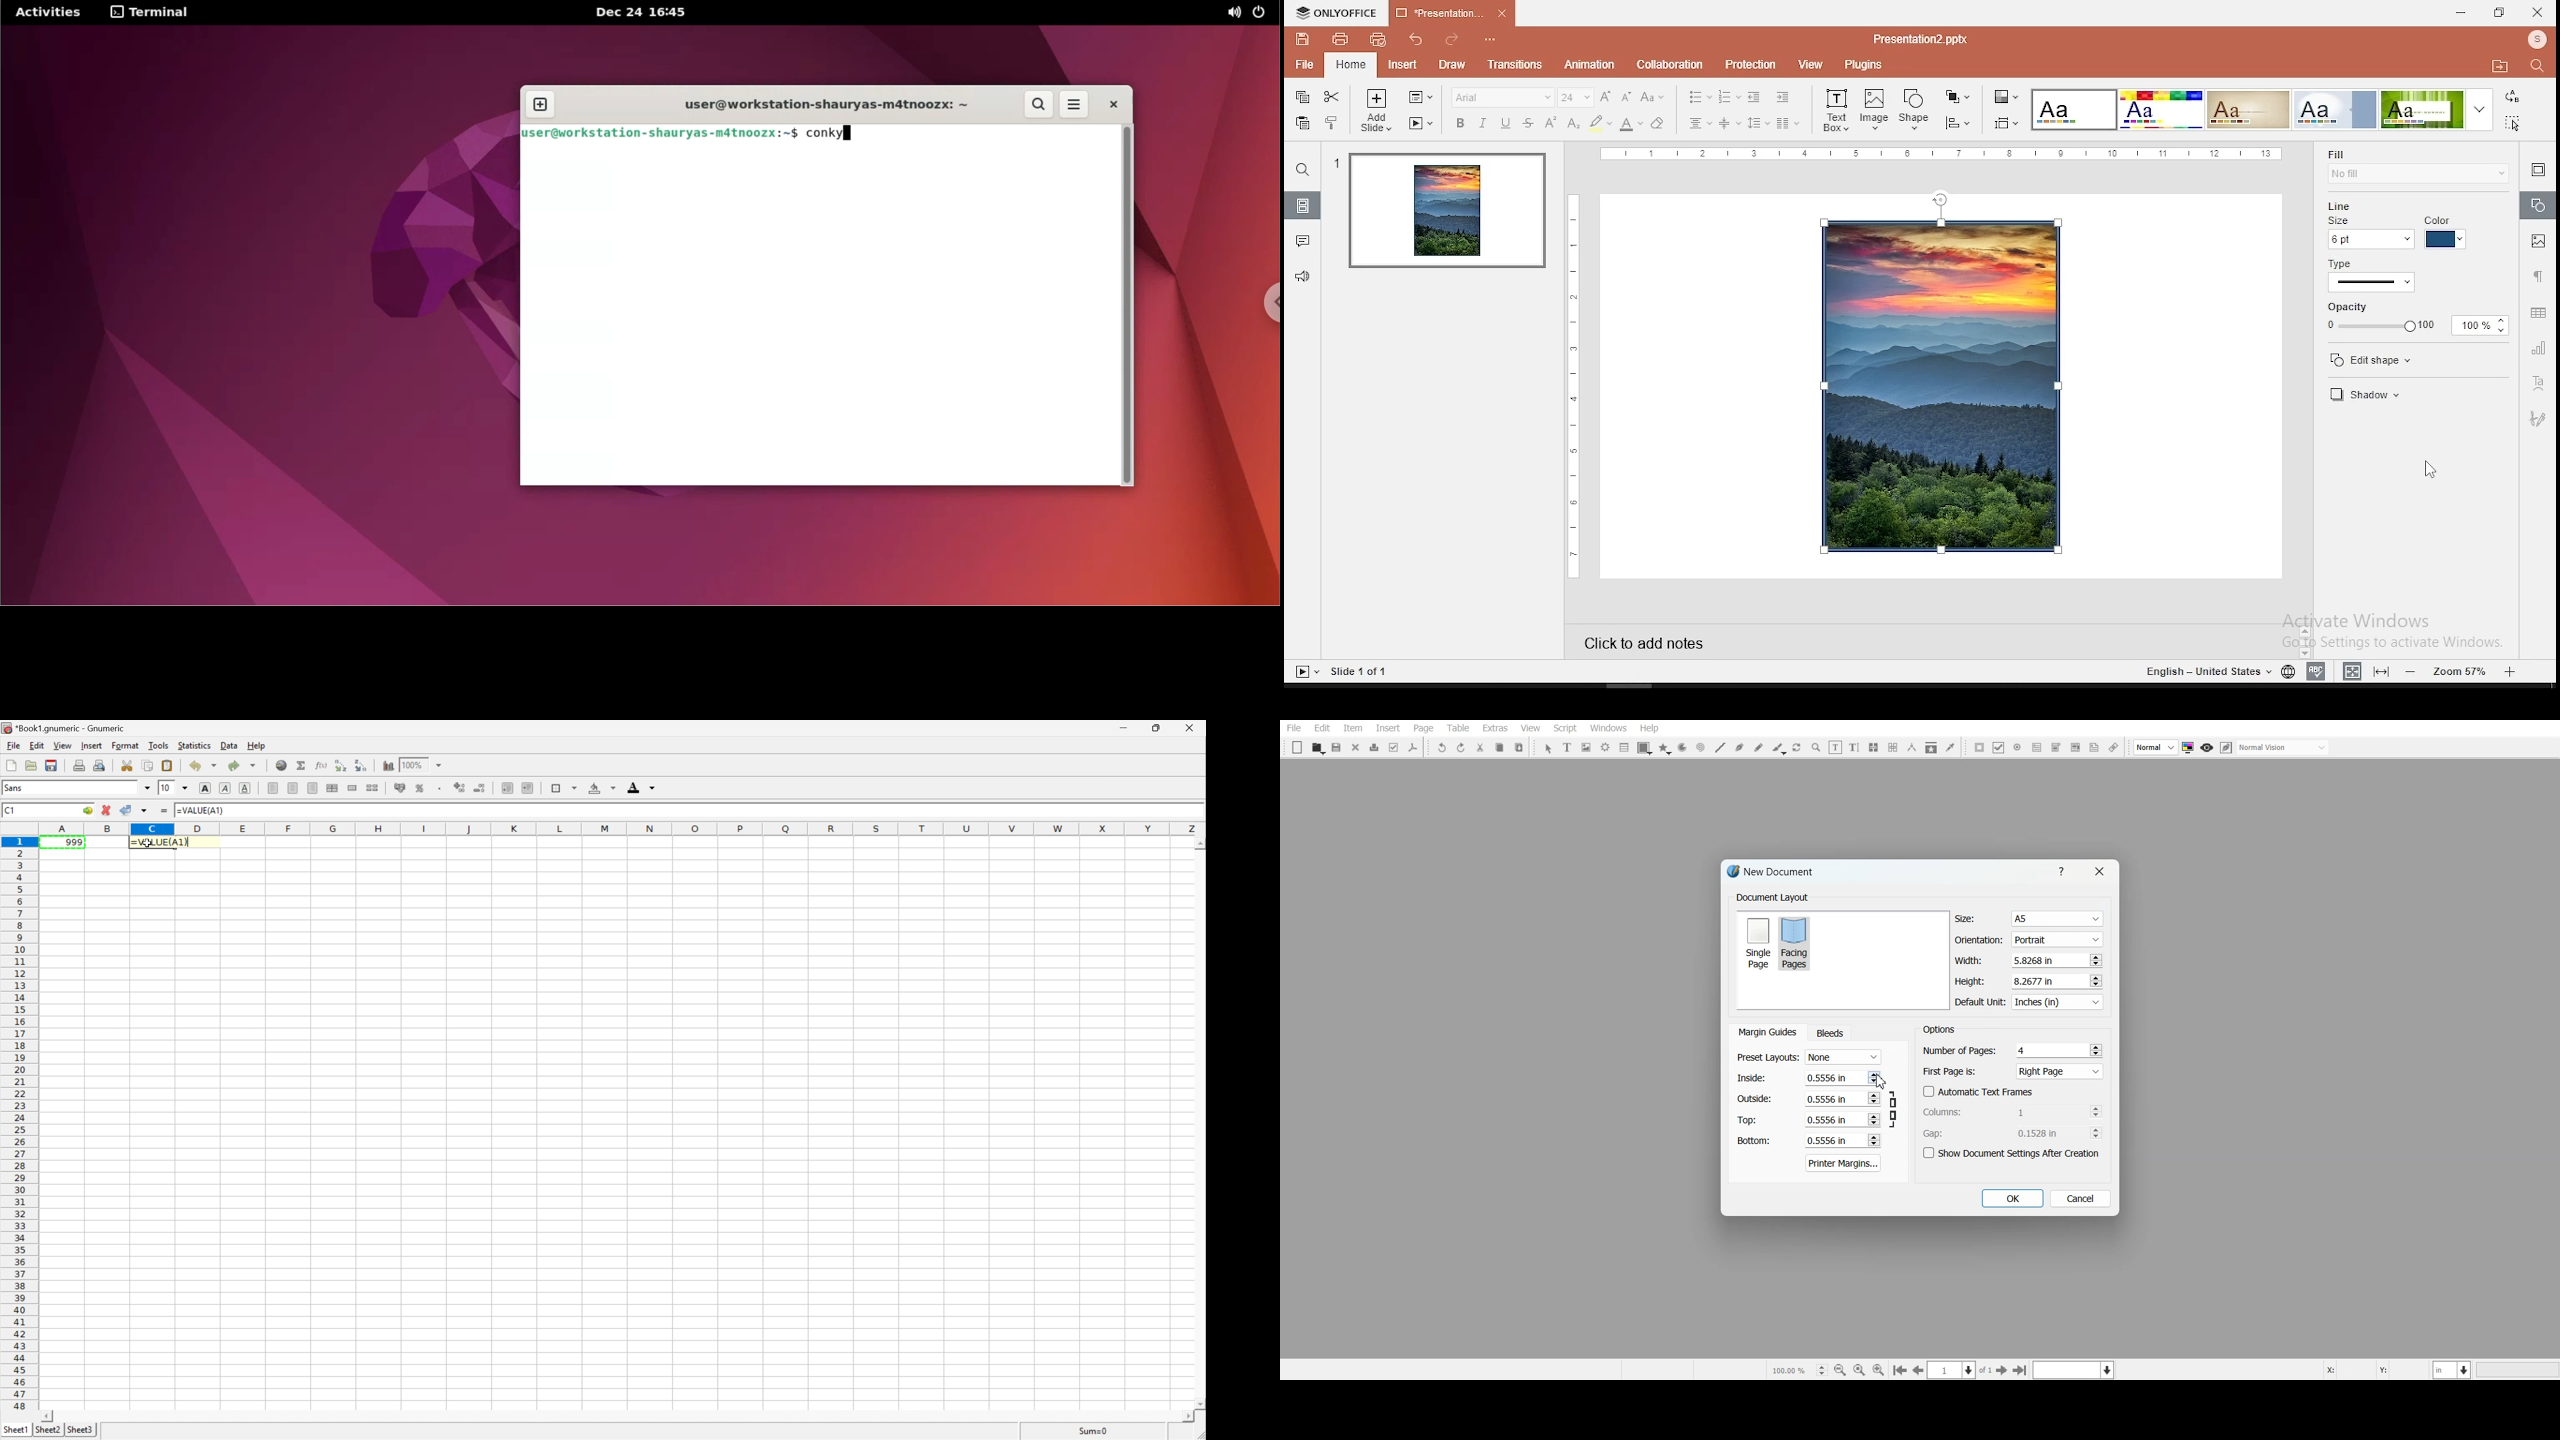 This screenshot has width=2576, height=1456. I want to click on List, so click(1625, 747).